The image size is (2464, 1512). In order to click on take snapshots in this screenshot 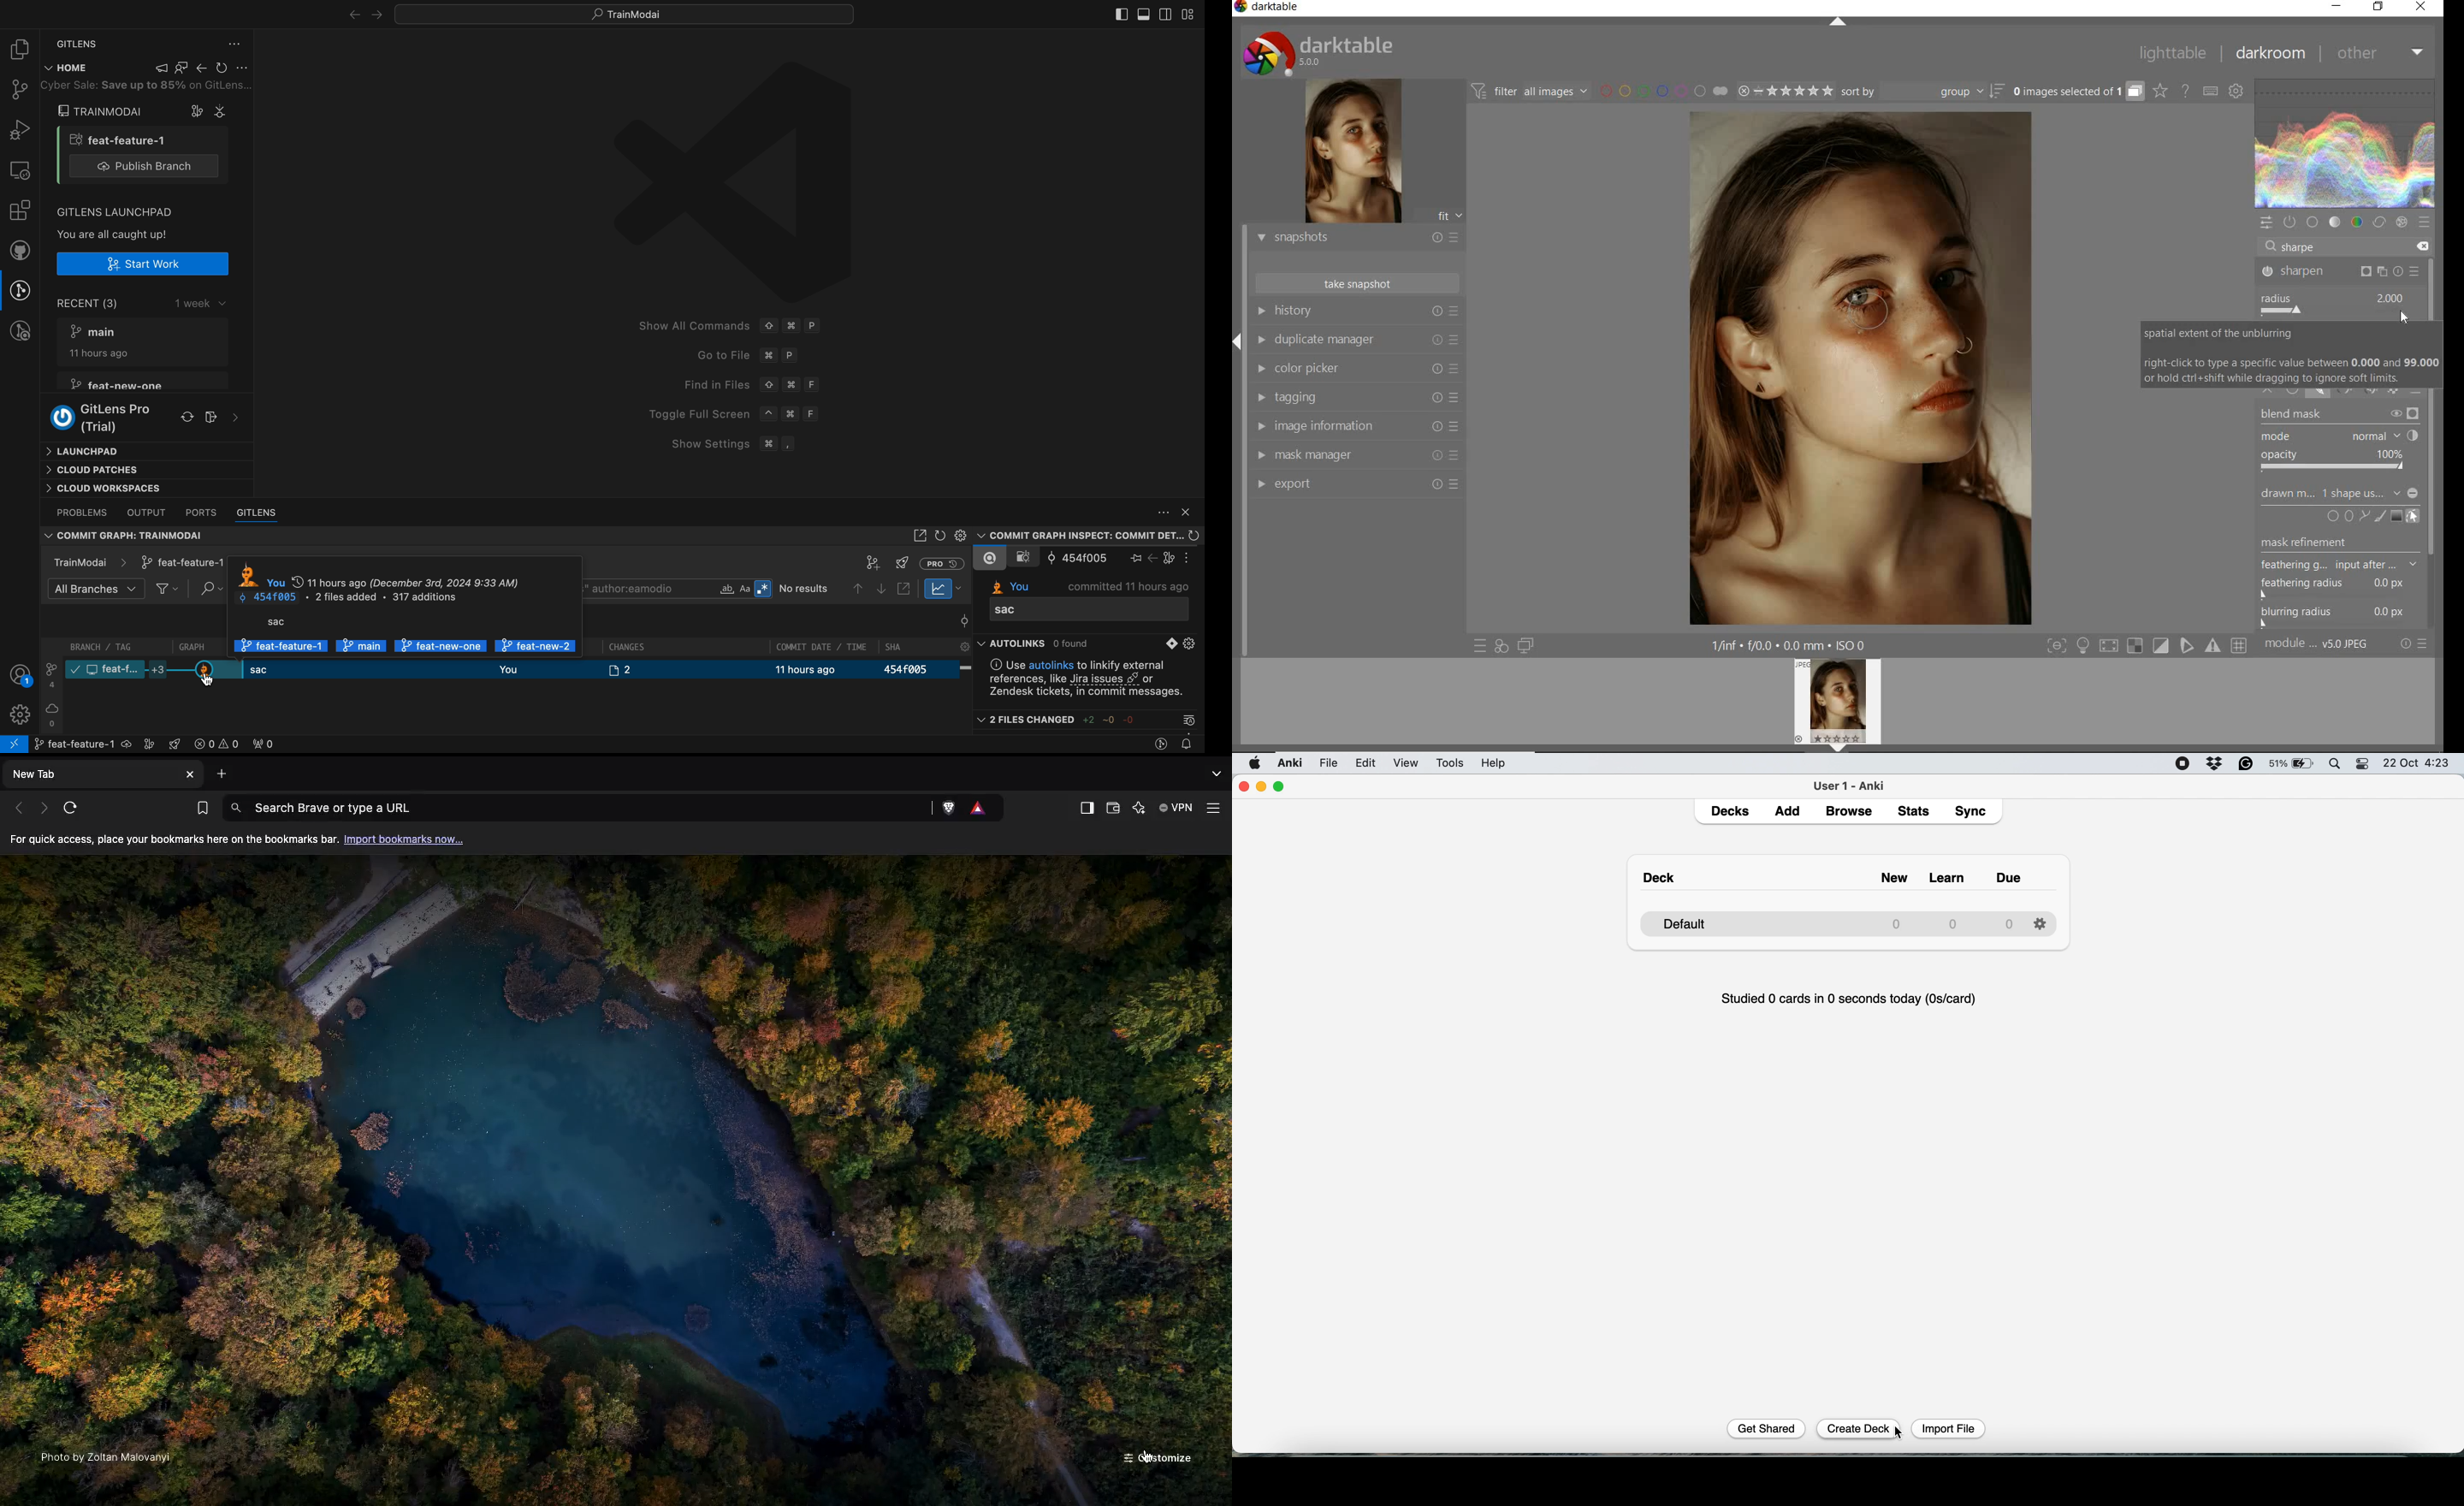, I will do `click(1358, 283)`.